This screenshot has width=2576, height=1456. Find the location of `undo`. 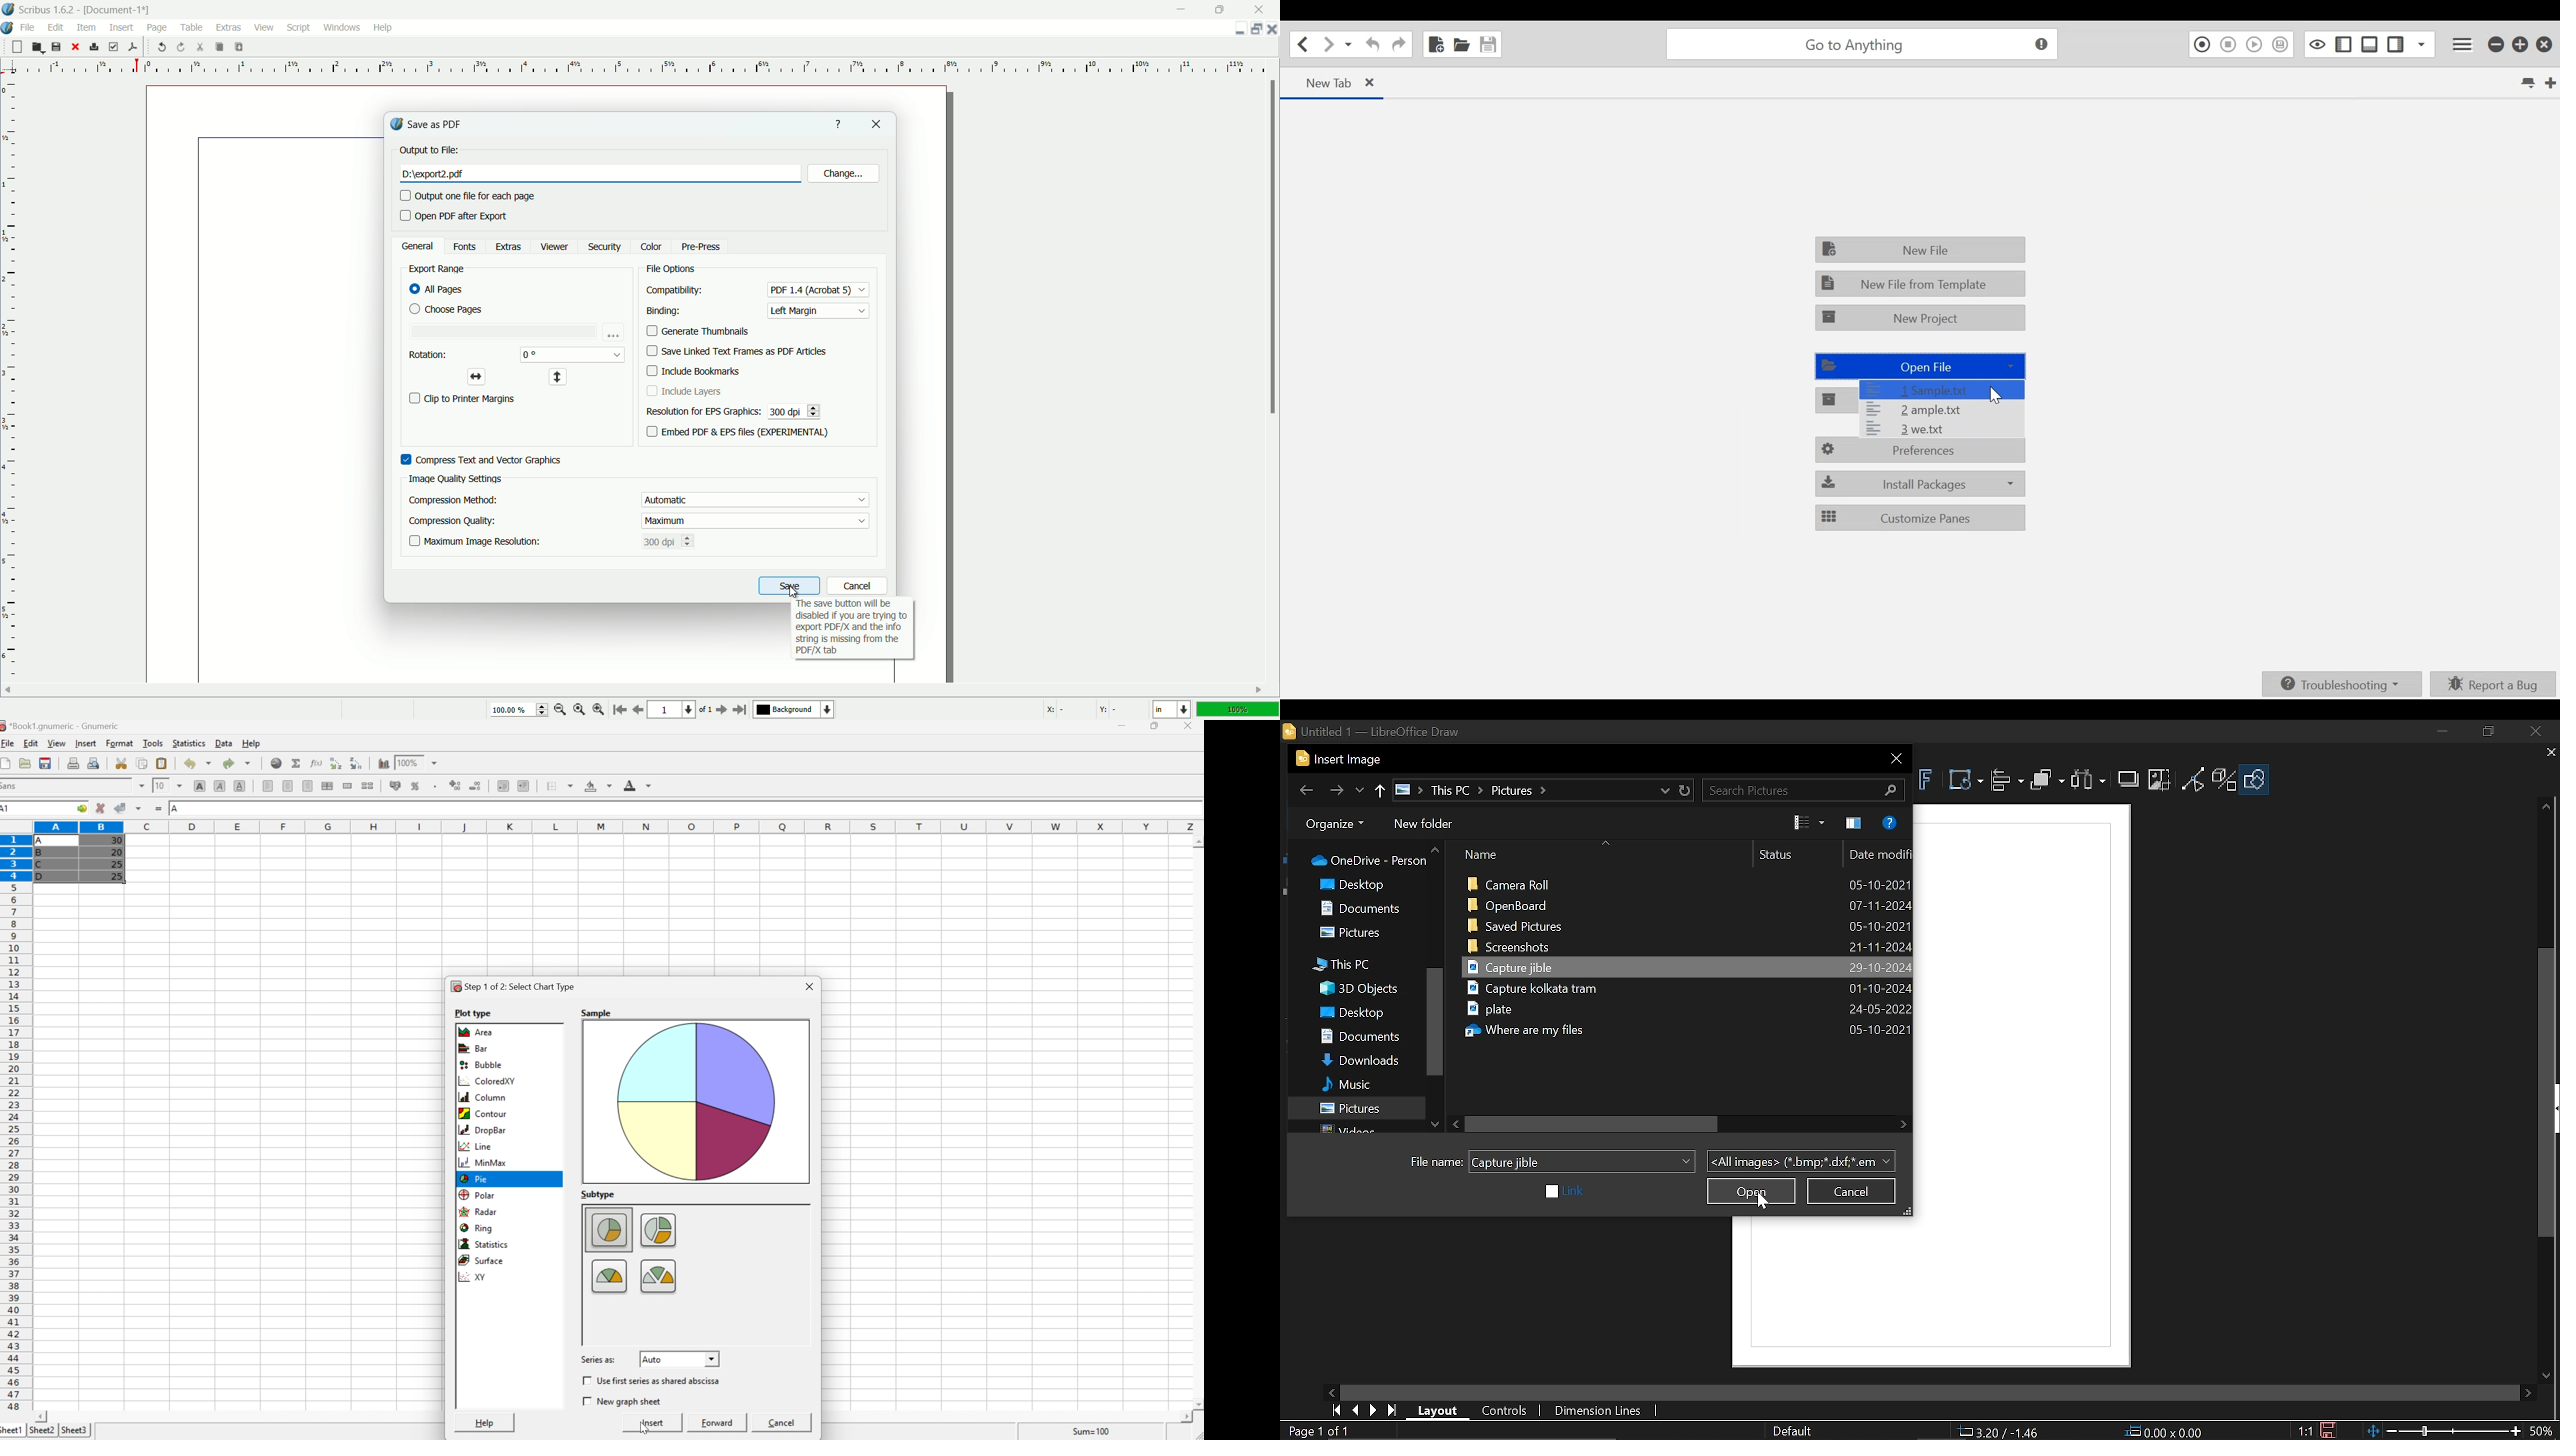

undo is located at coordinates (161, 47).